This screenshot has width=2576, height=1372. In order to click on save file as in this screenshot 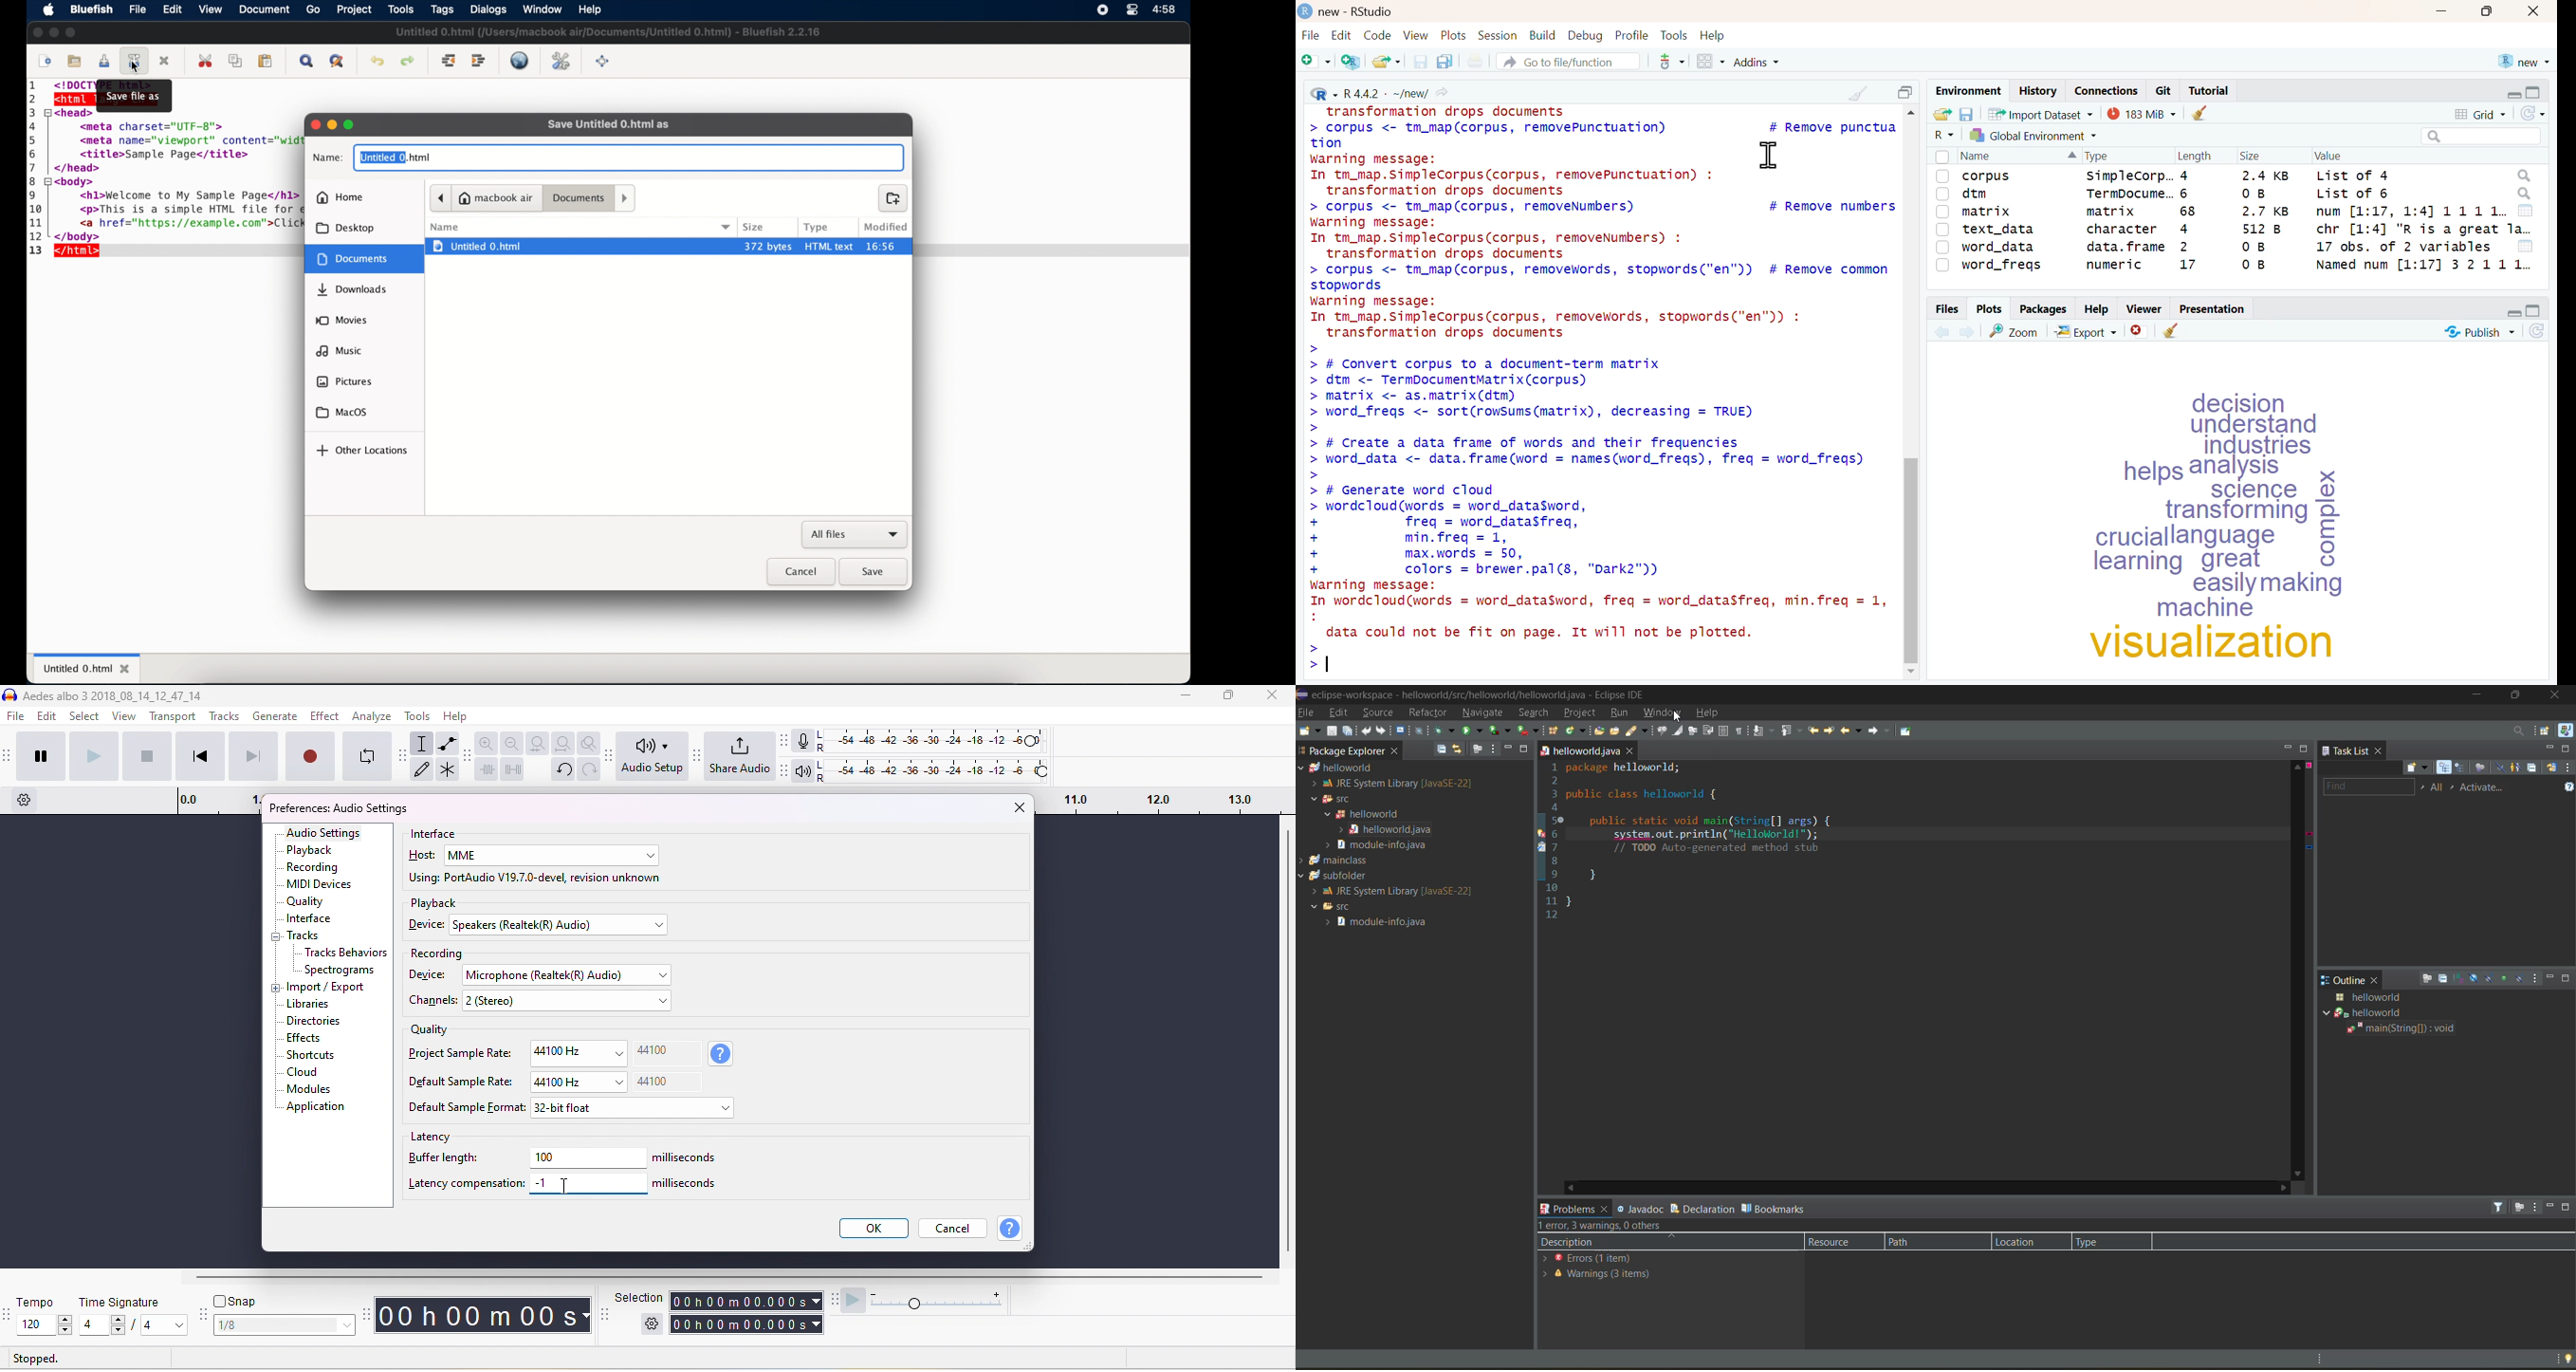, I will do `click(135, 60)`.